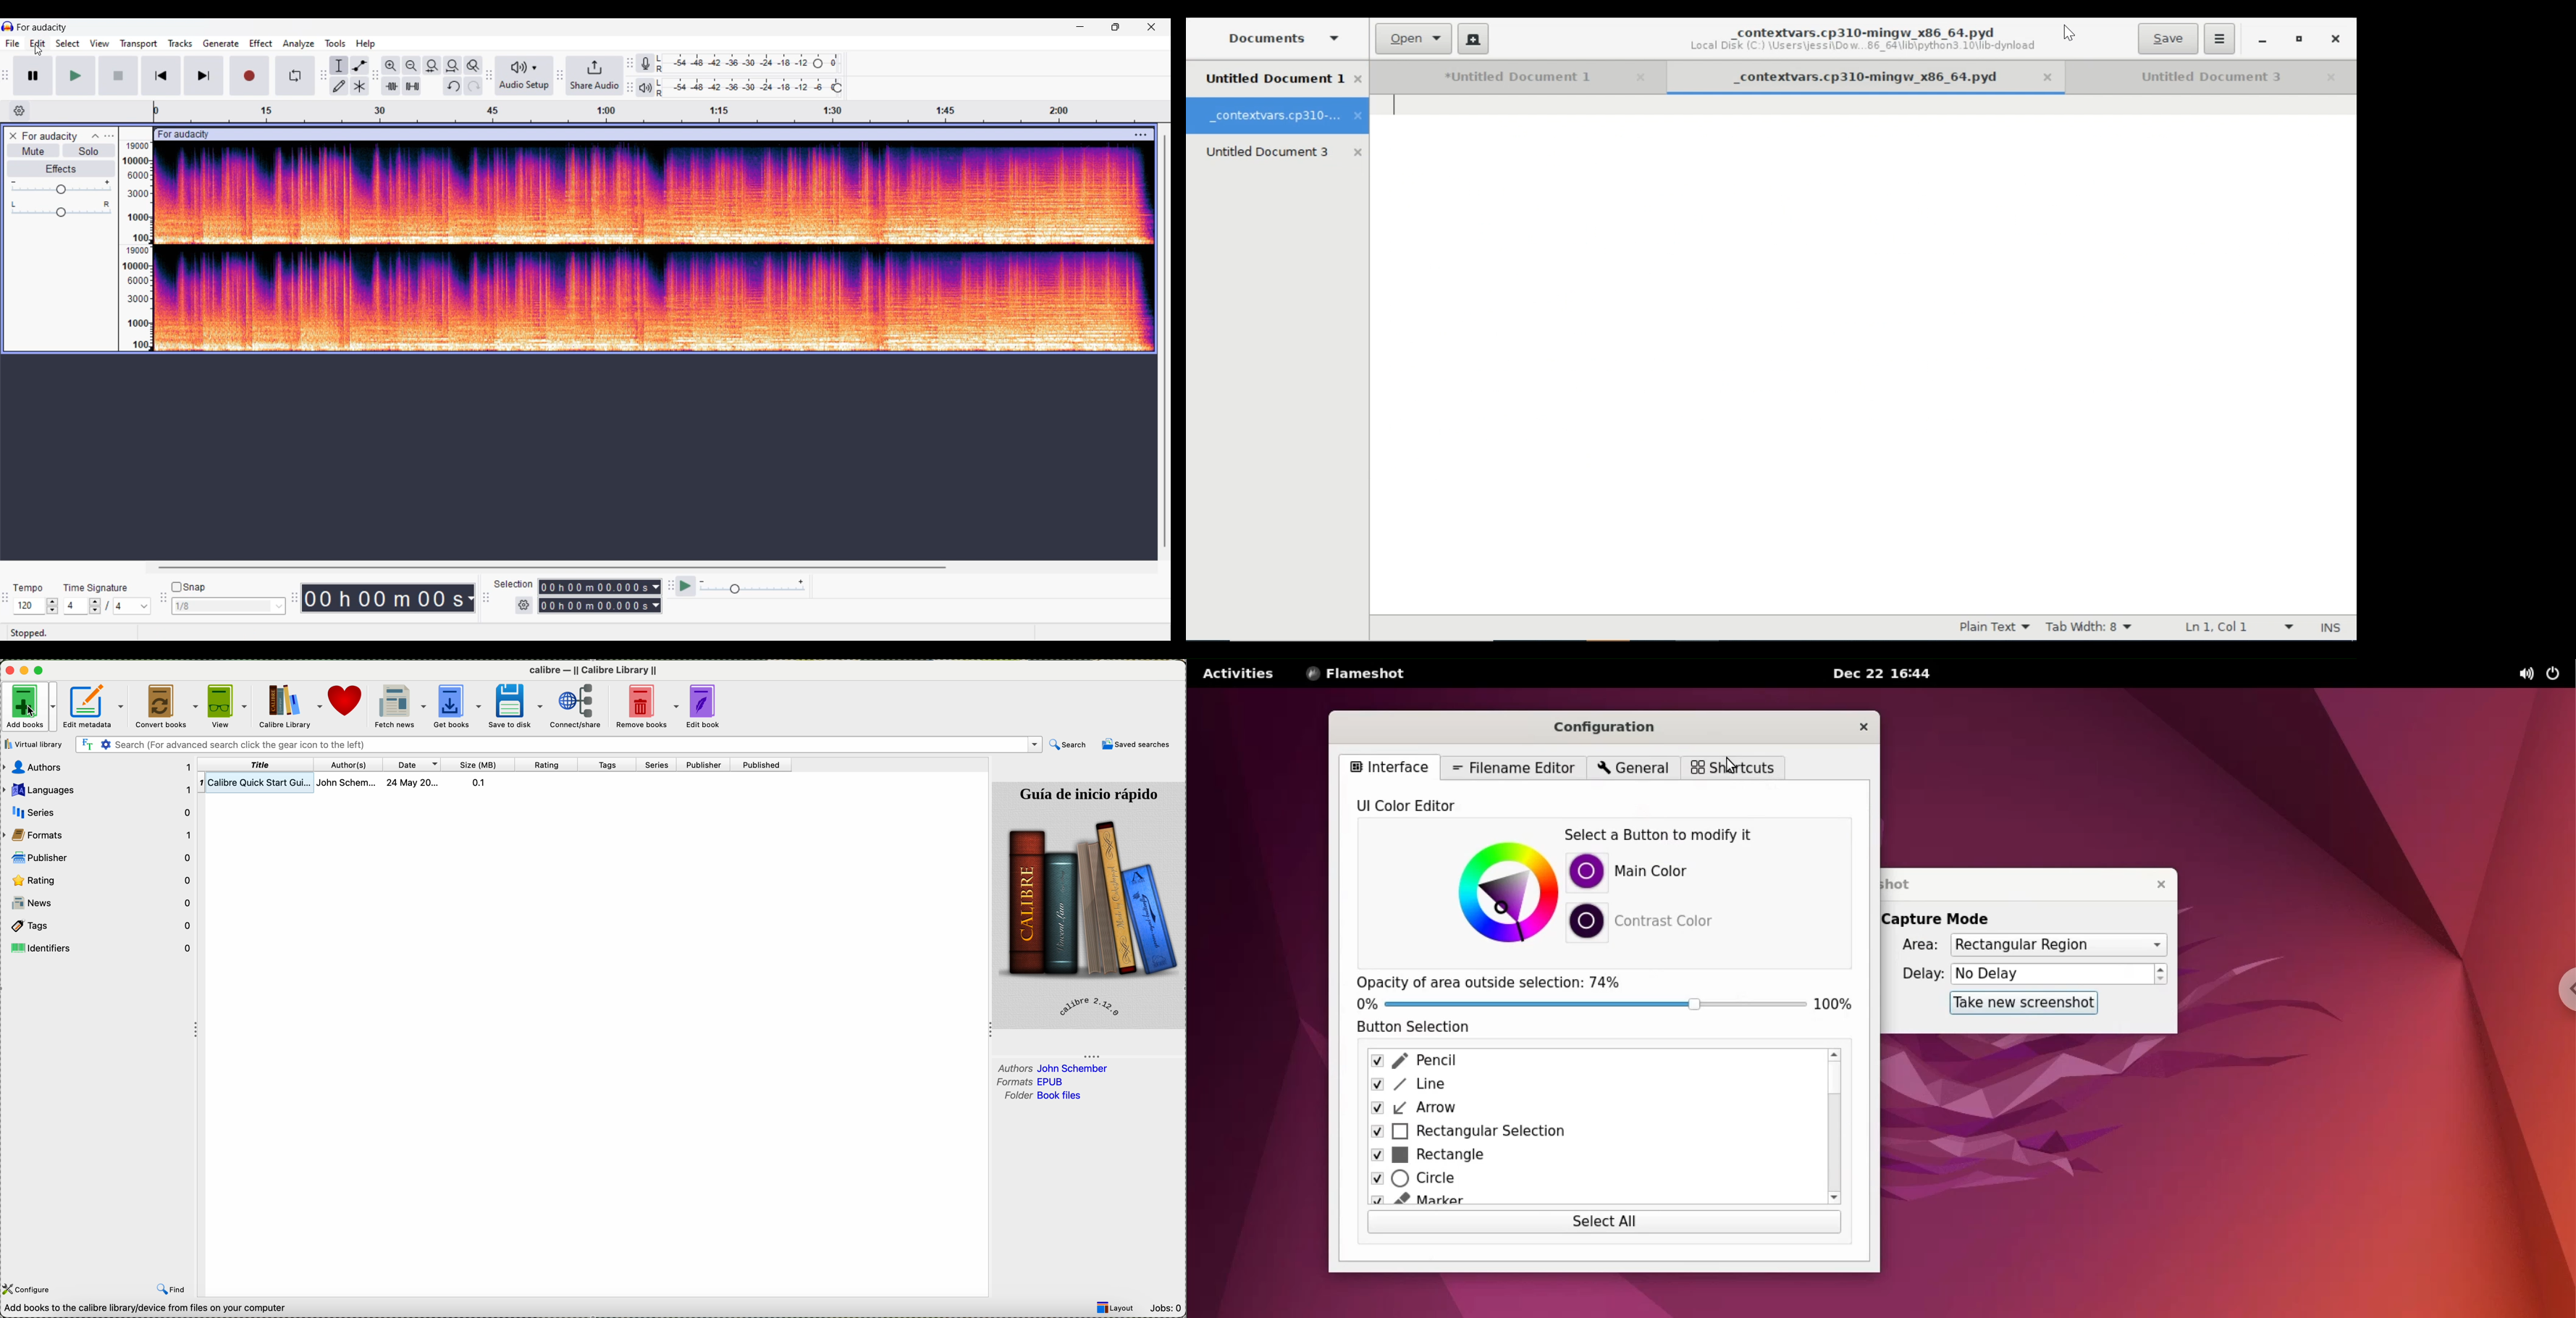 The height and width of the screenshot is (1344, 2576). Describe the element at coordinates (655, 247) in the screenshot. I see `Track view changed to Spectrogram view` at that location.